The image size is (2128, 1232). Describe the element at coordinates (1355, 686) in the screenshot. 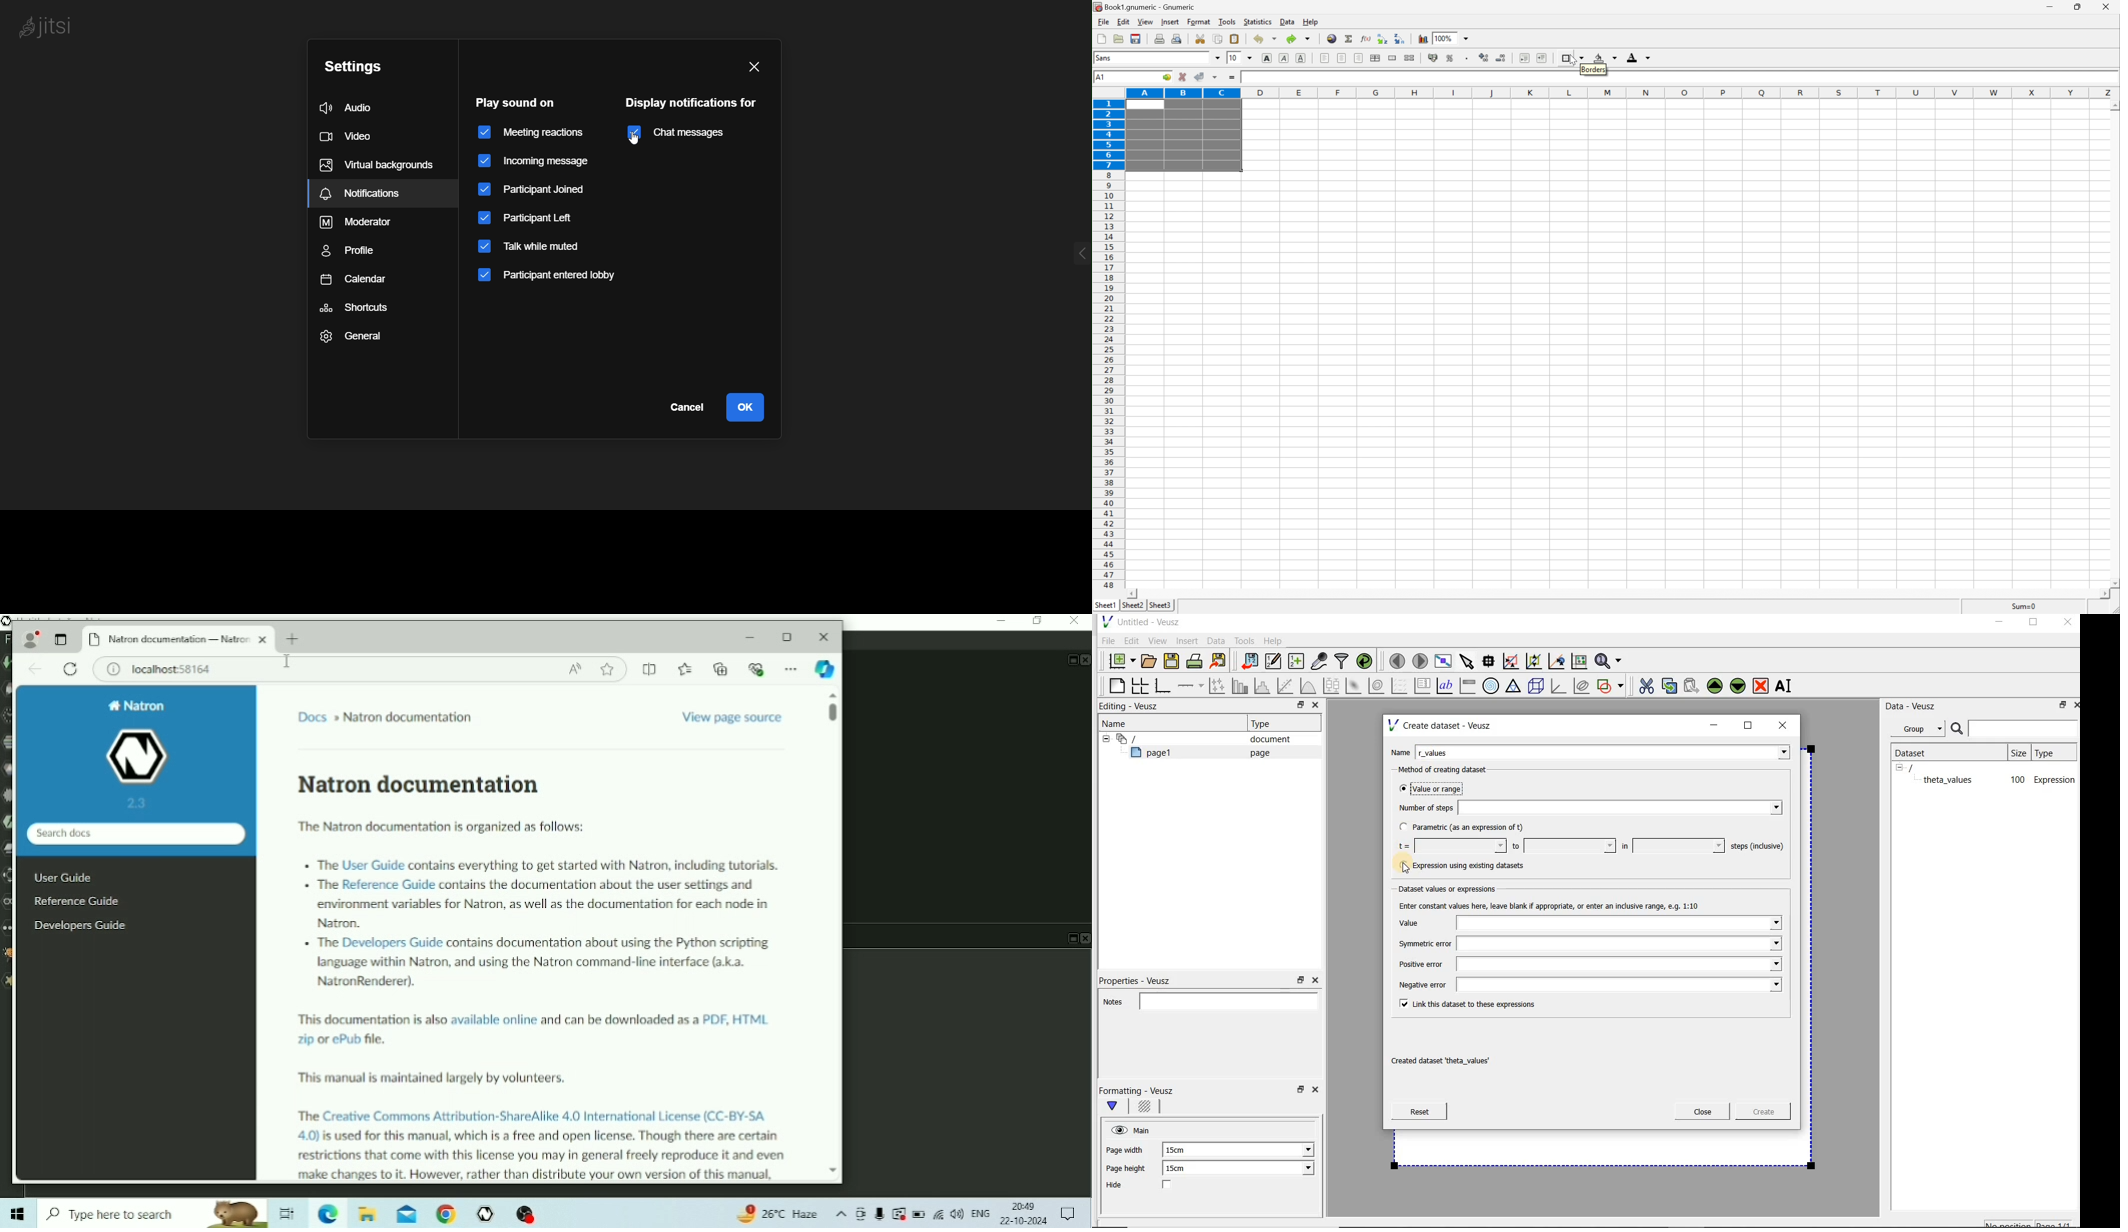

I see `plot a 2d dataset as an image` at that location.